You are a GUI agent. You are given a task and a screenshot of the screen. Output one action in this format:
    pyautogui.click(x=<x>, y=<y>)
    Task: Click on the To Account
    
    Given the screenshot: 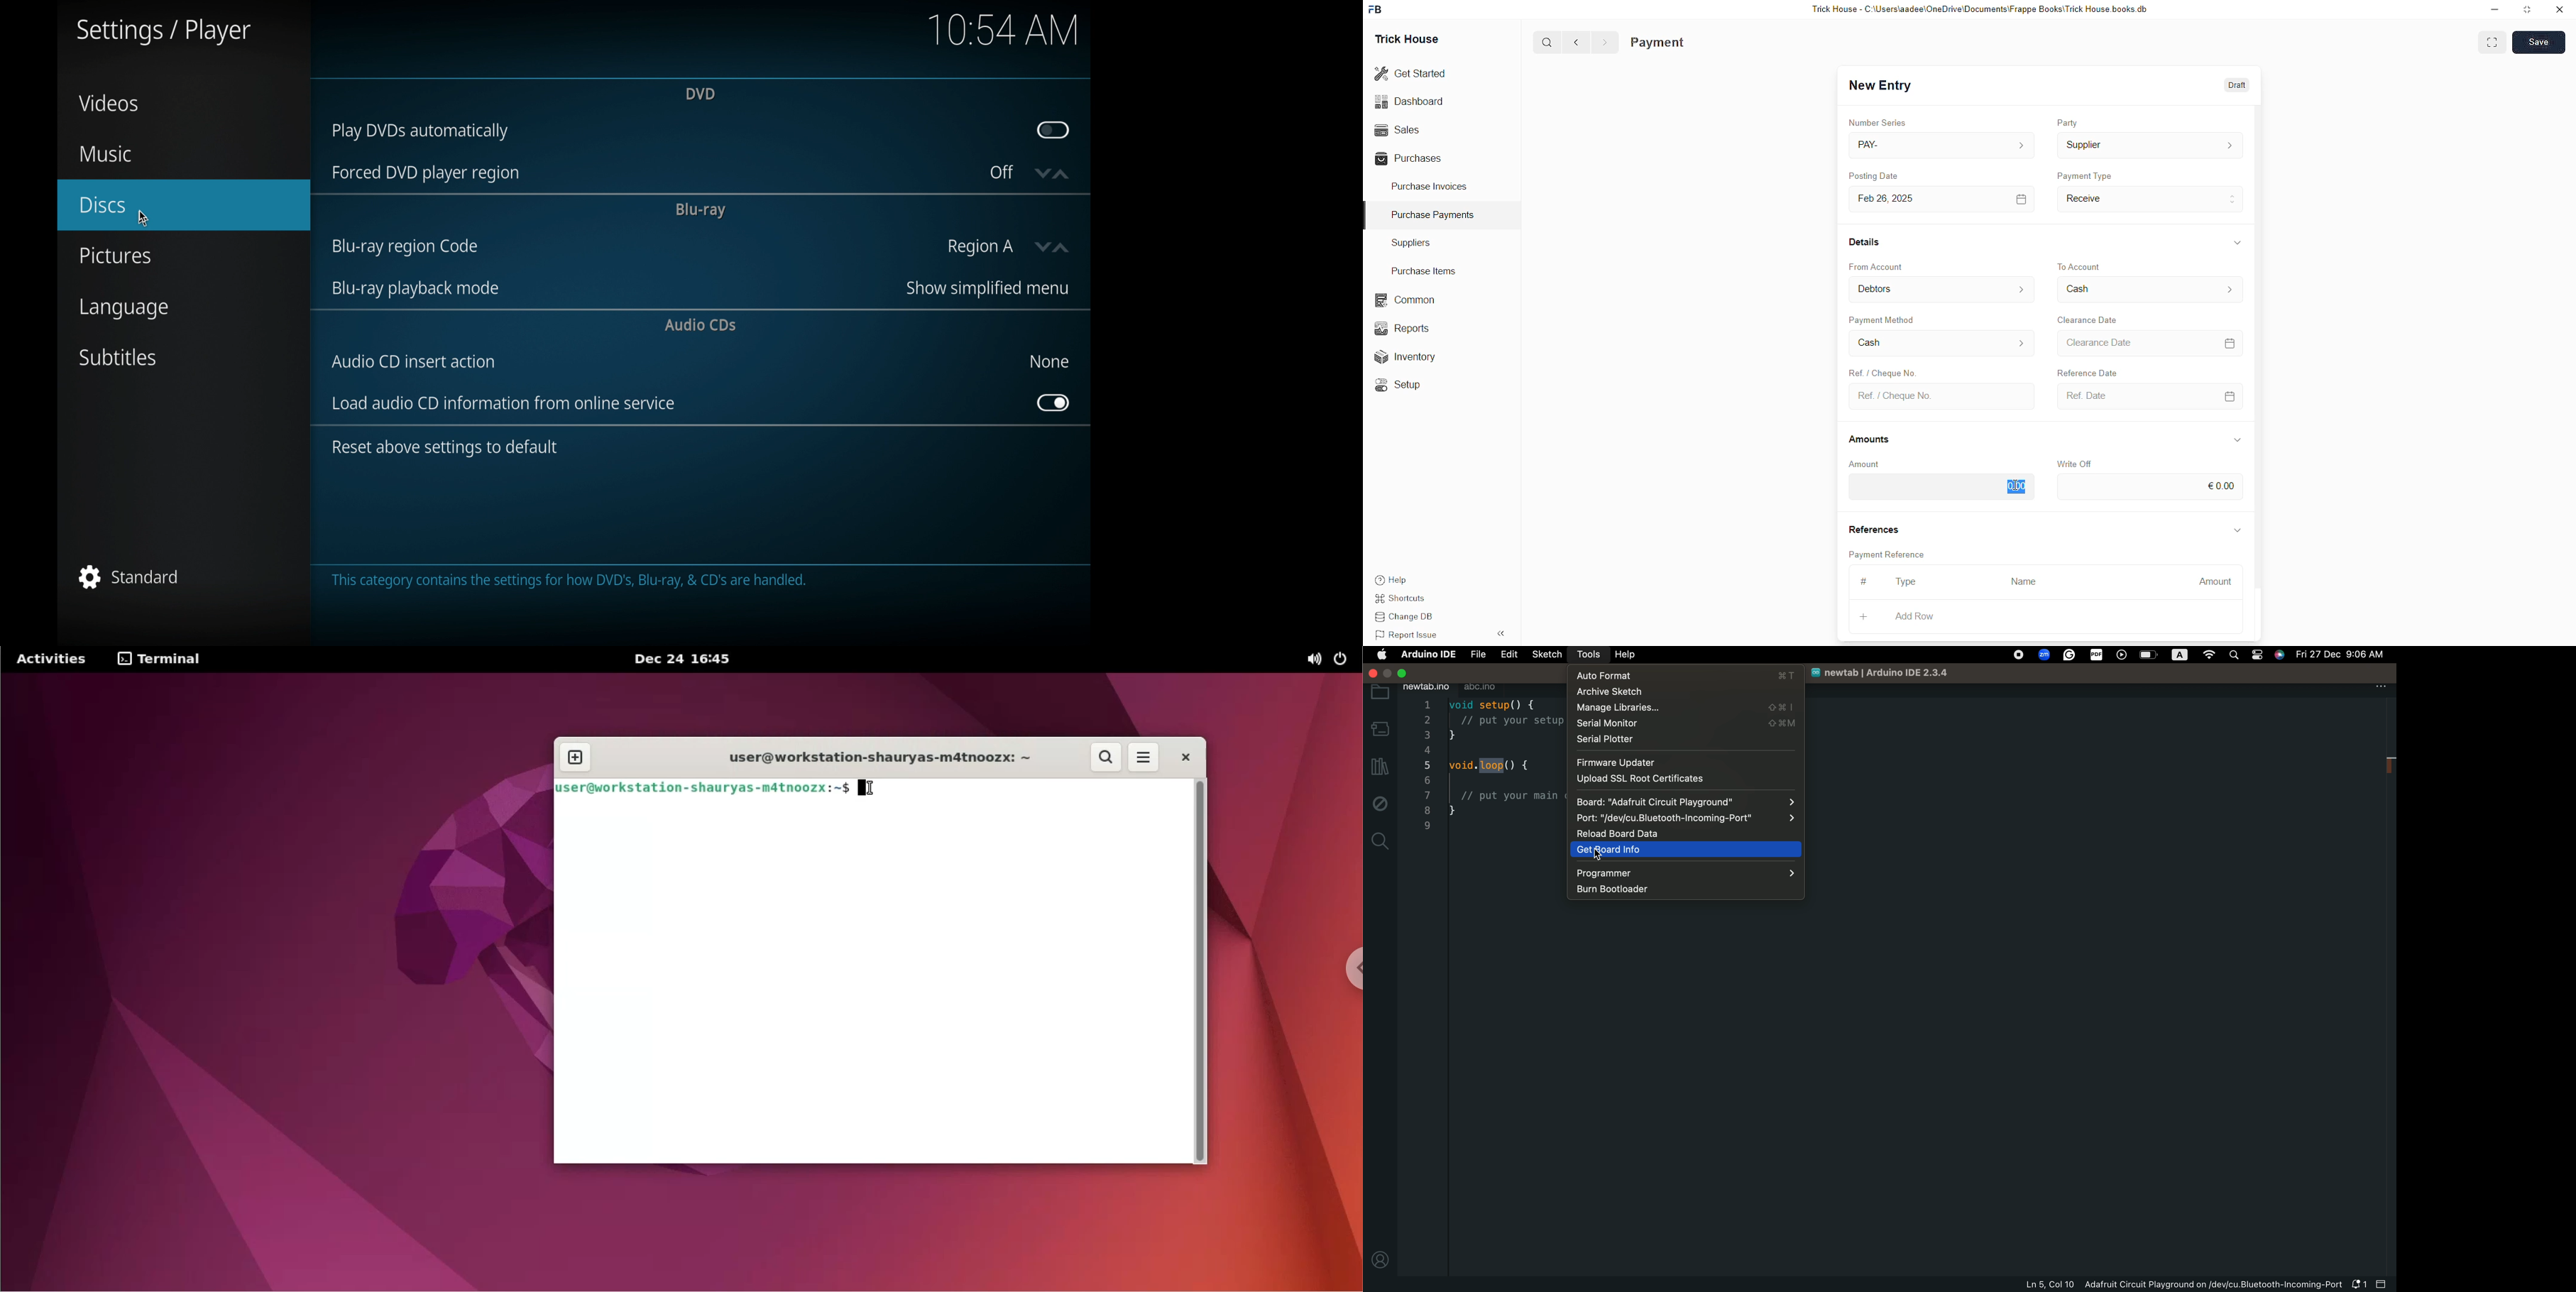 What is the action you would take?
    pyautogui.click(x=2083, y=262)
    